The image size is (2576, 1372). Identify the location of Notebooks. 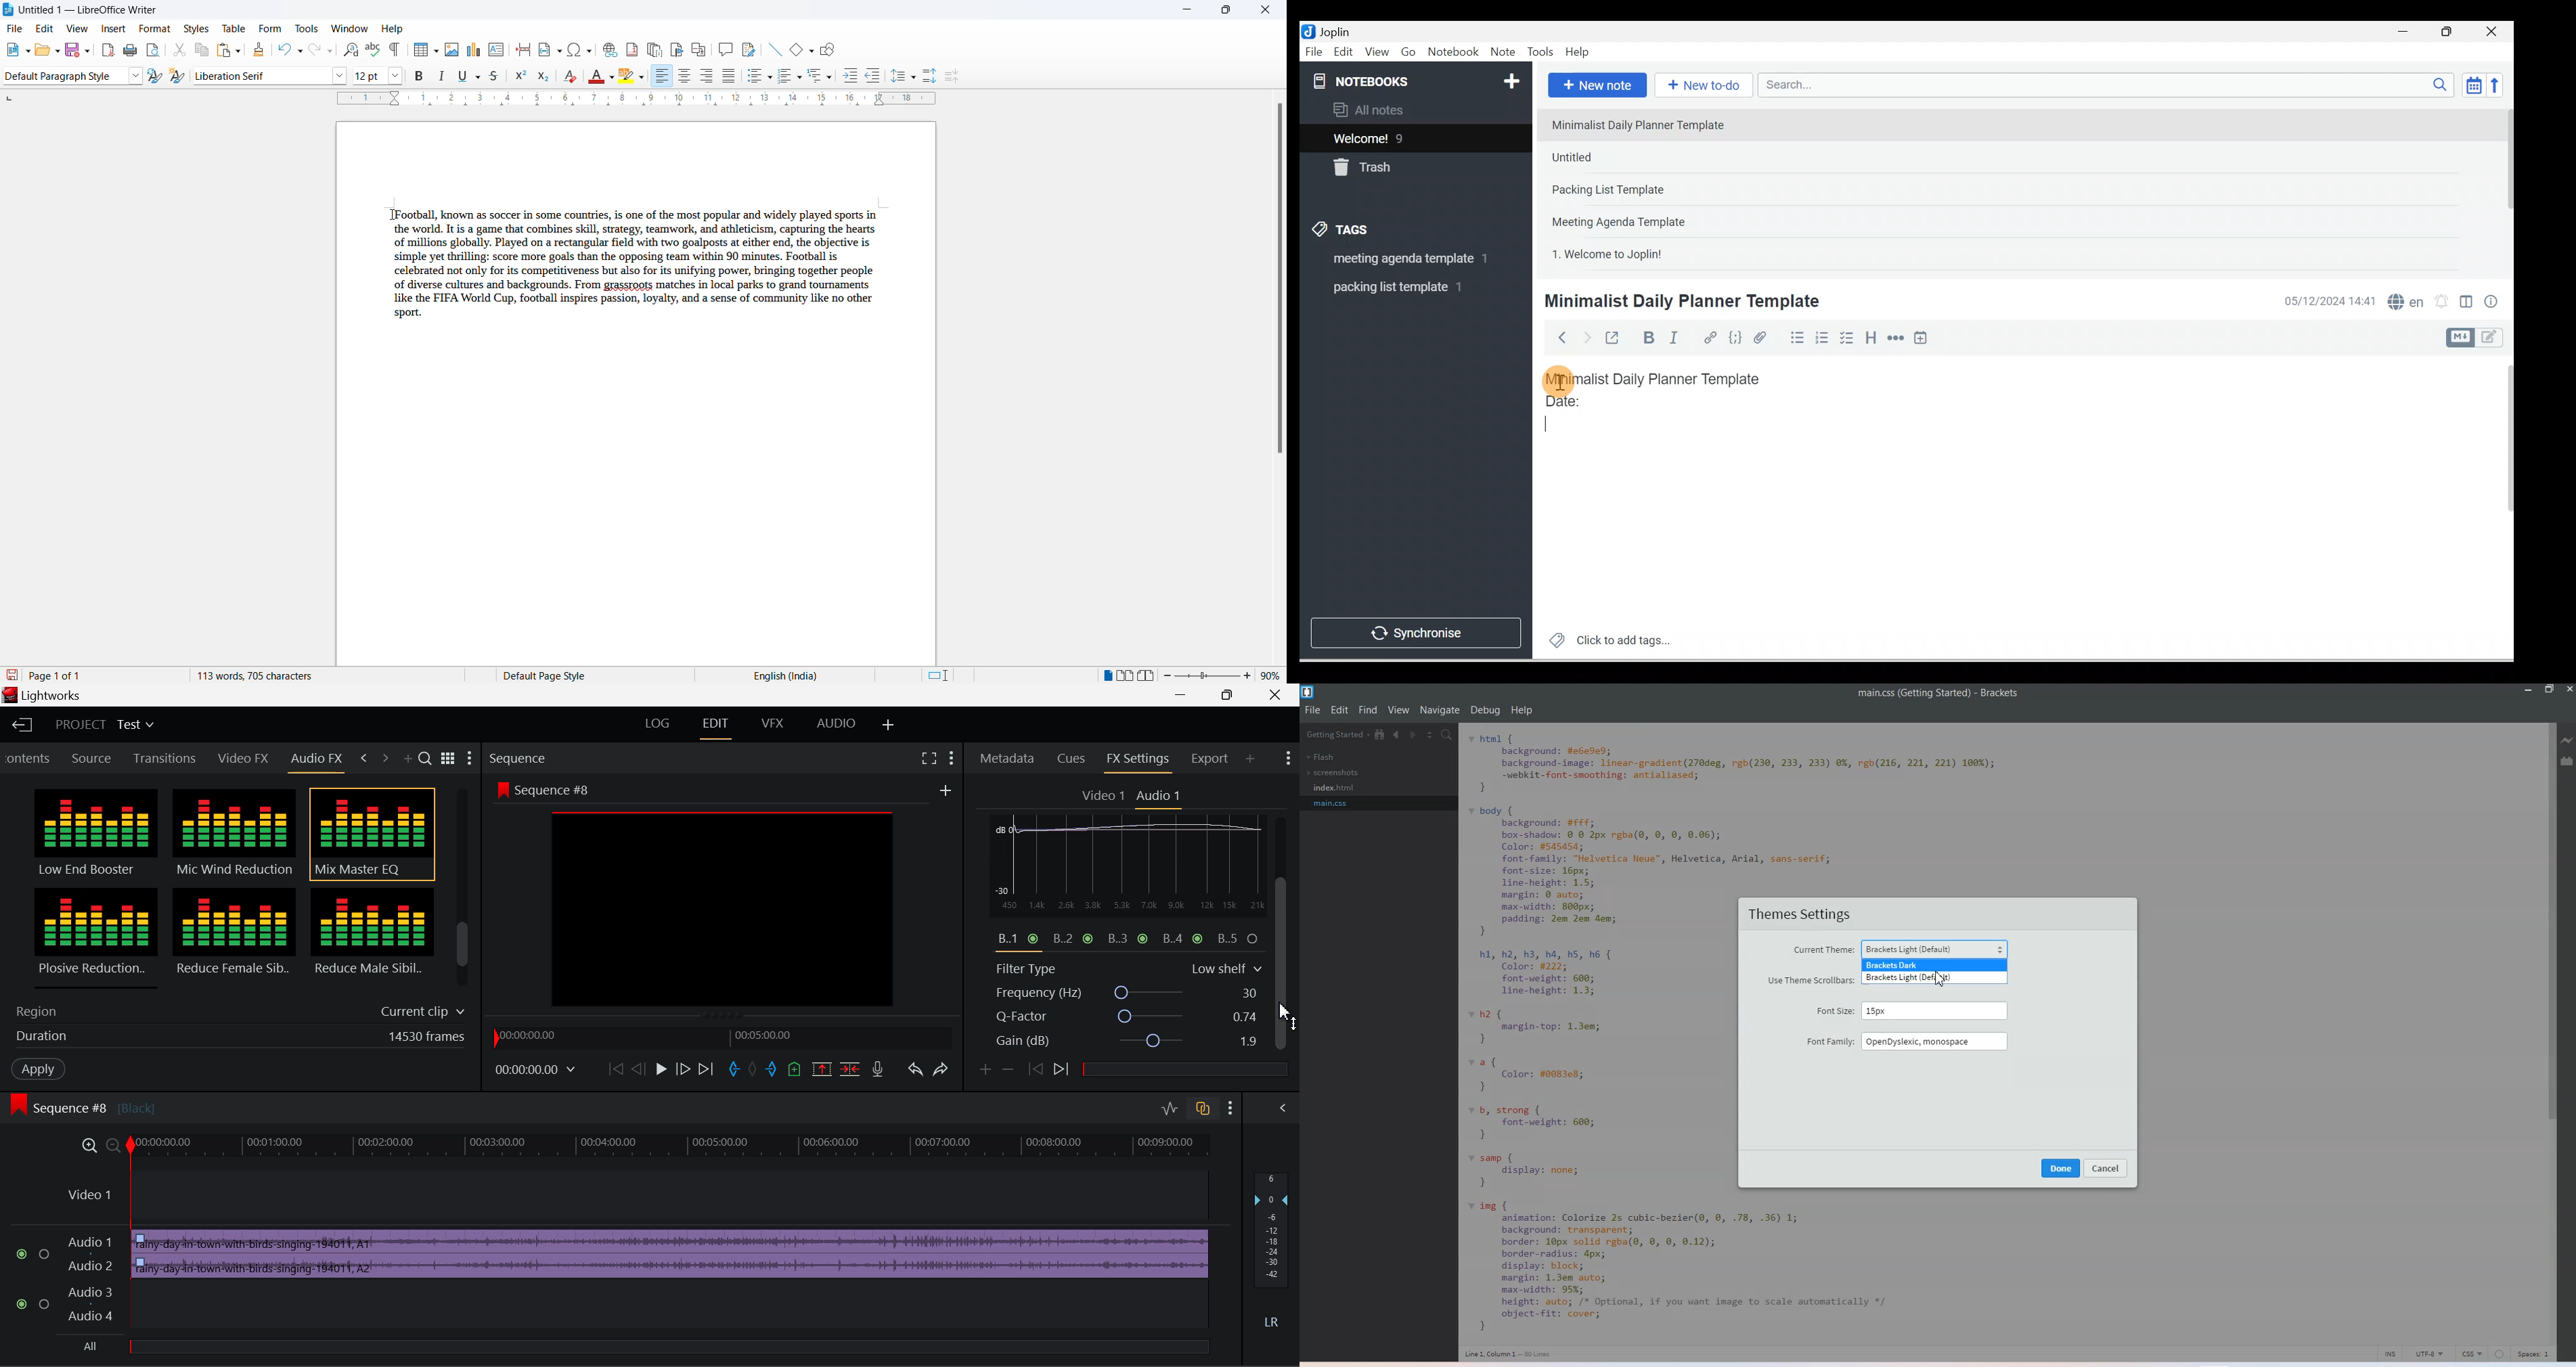
(1419, 78).